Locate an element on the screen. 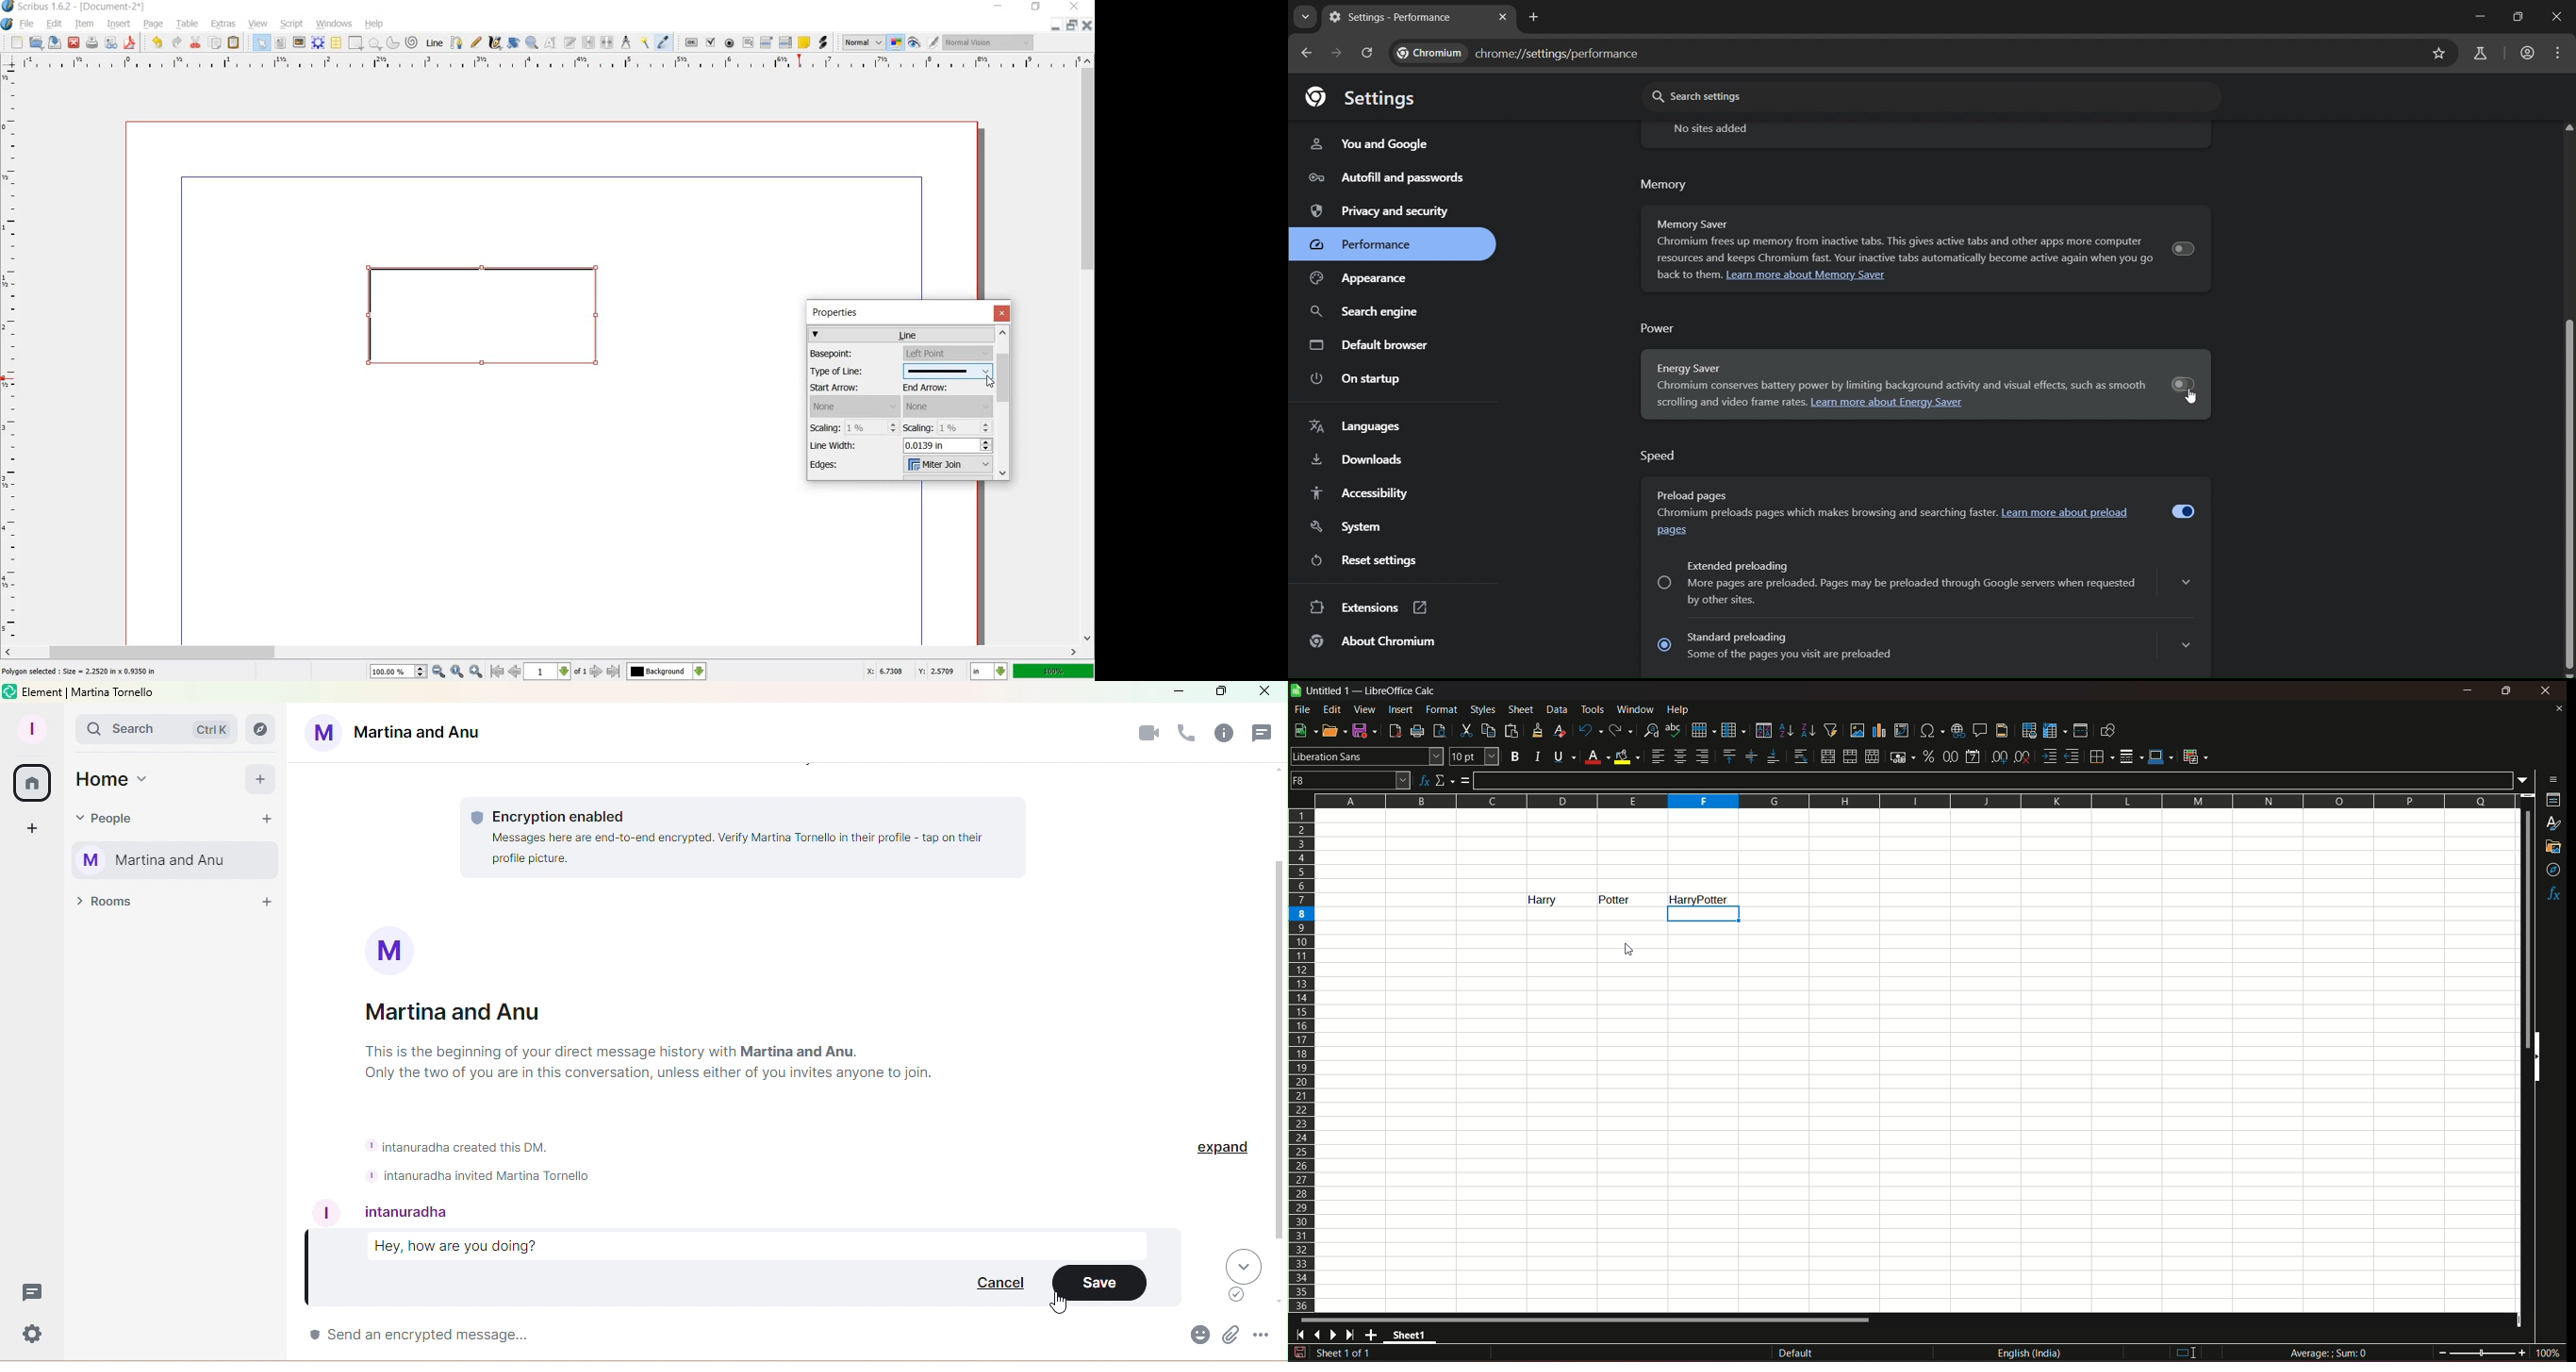 Image resolution: width=2576 pixels, height=1372 pixels. SAVE AS PDF is located at coordinates (132, 43).